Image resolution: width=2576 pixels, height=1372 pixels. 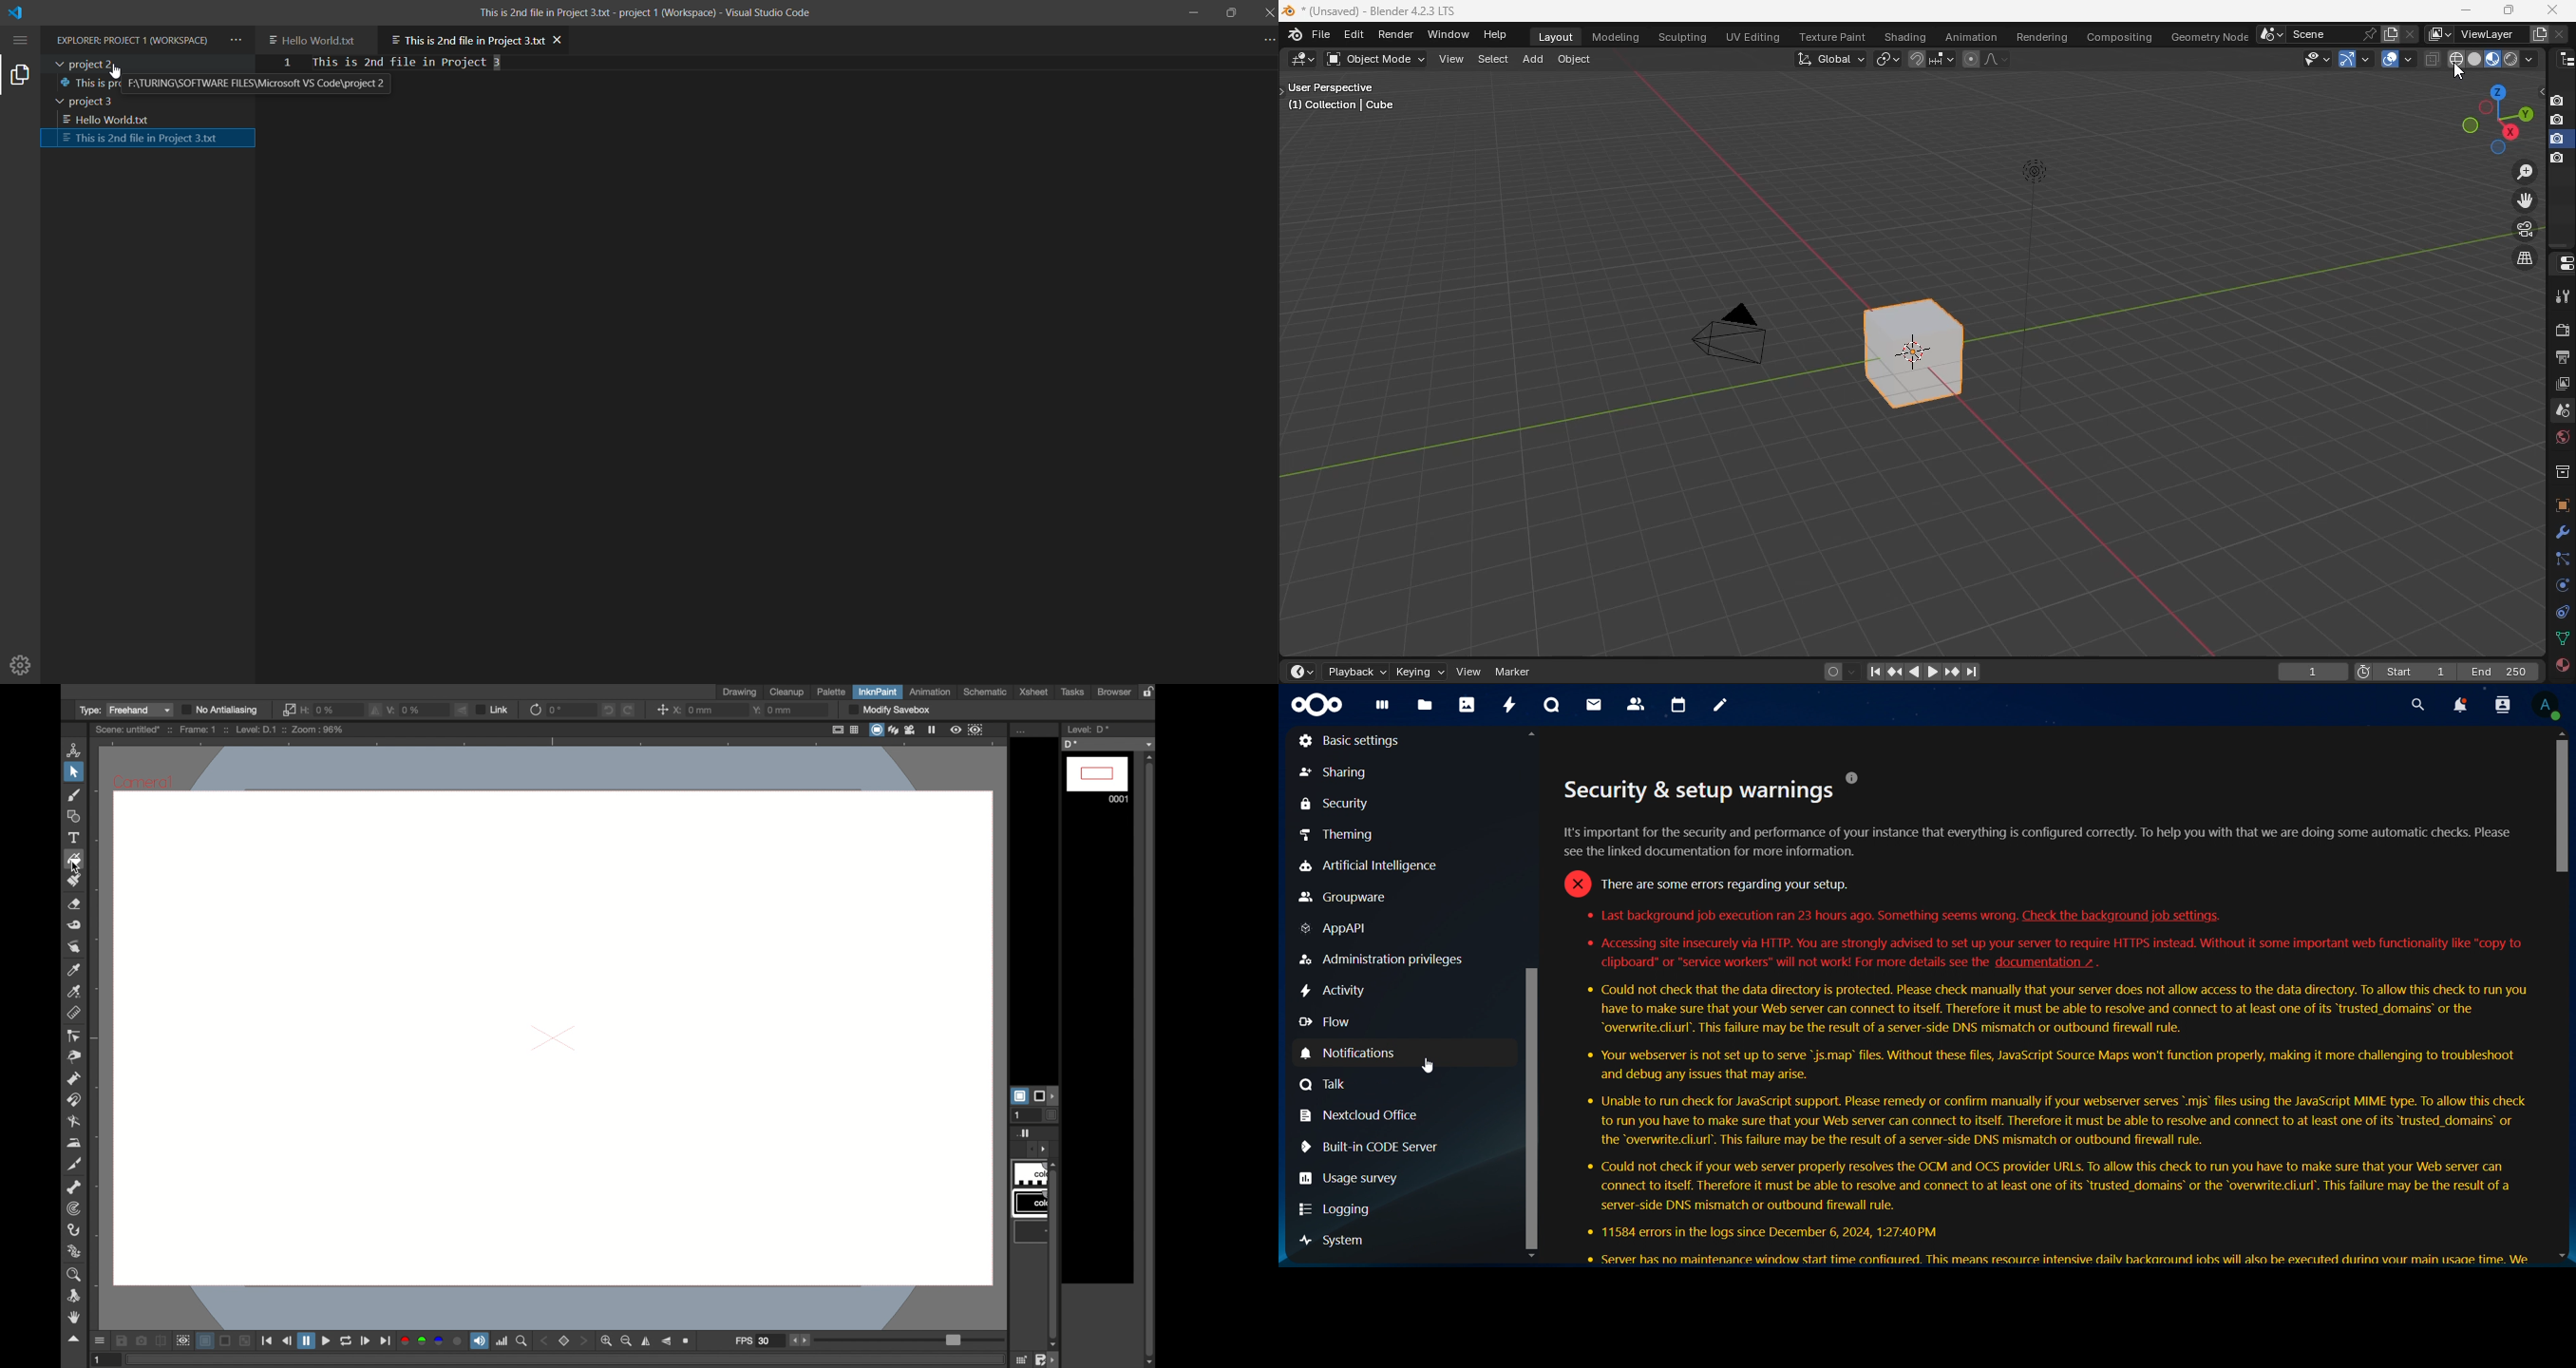 What do you see at coordinates (626, 1341) in the screenshot?
I see `zoom out` at bounding box center [626, 1341].